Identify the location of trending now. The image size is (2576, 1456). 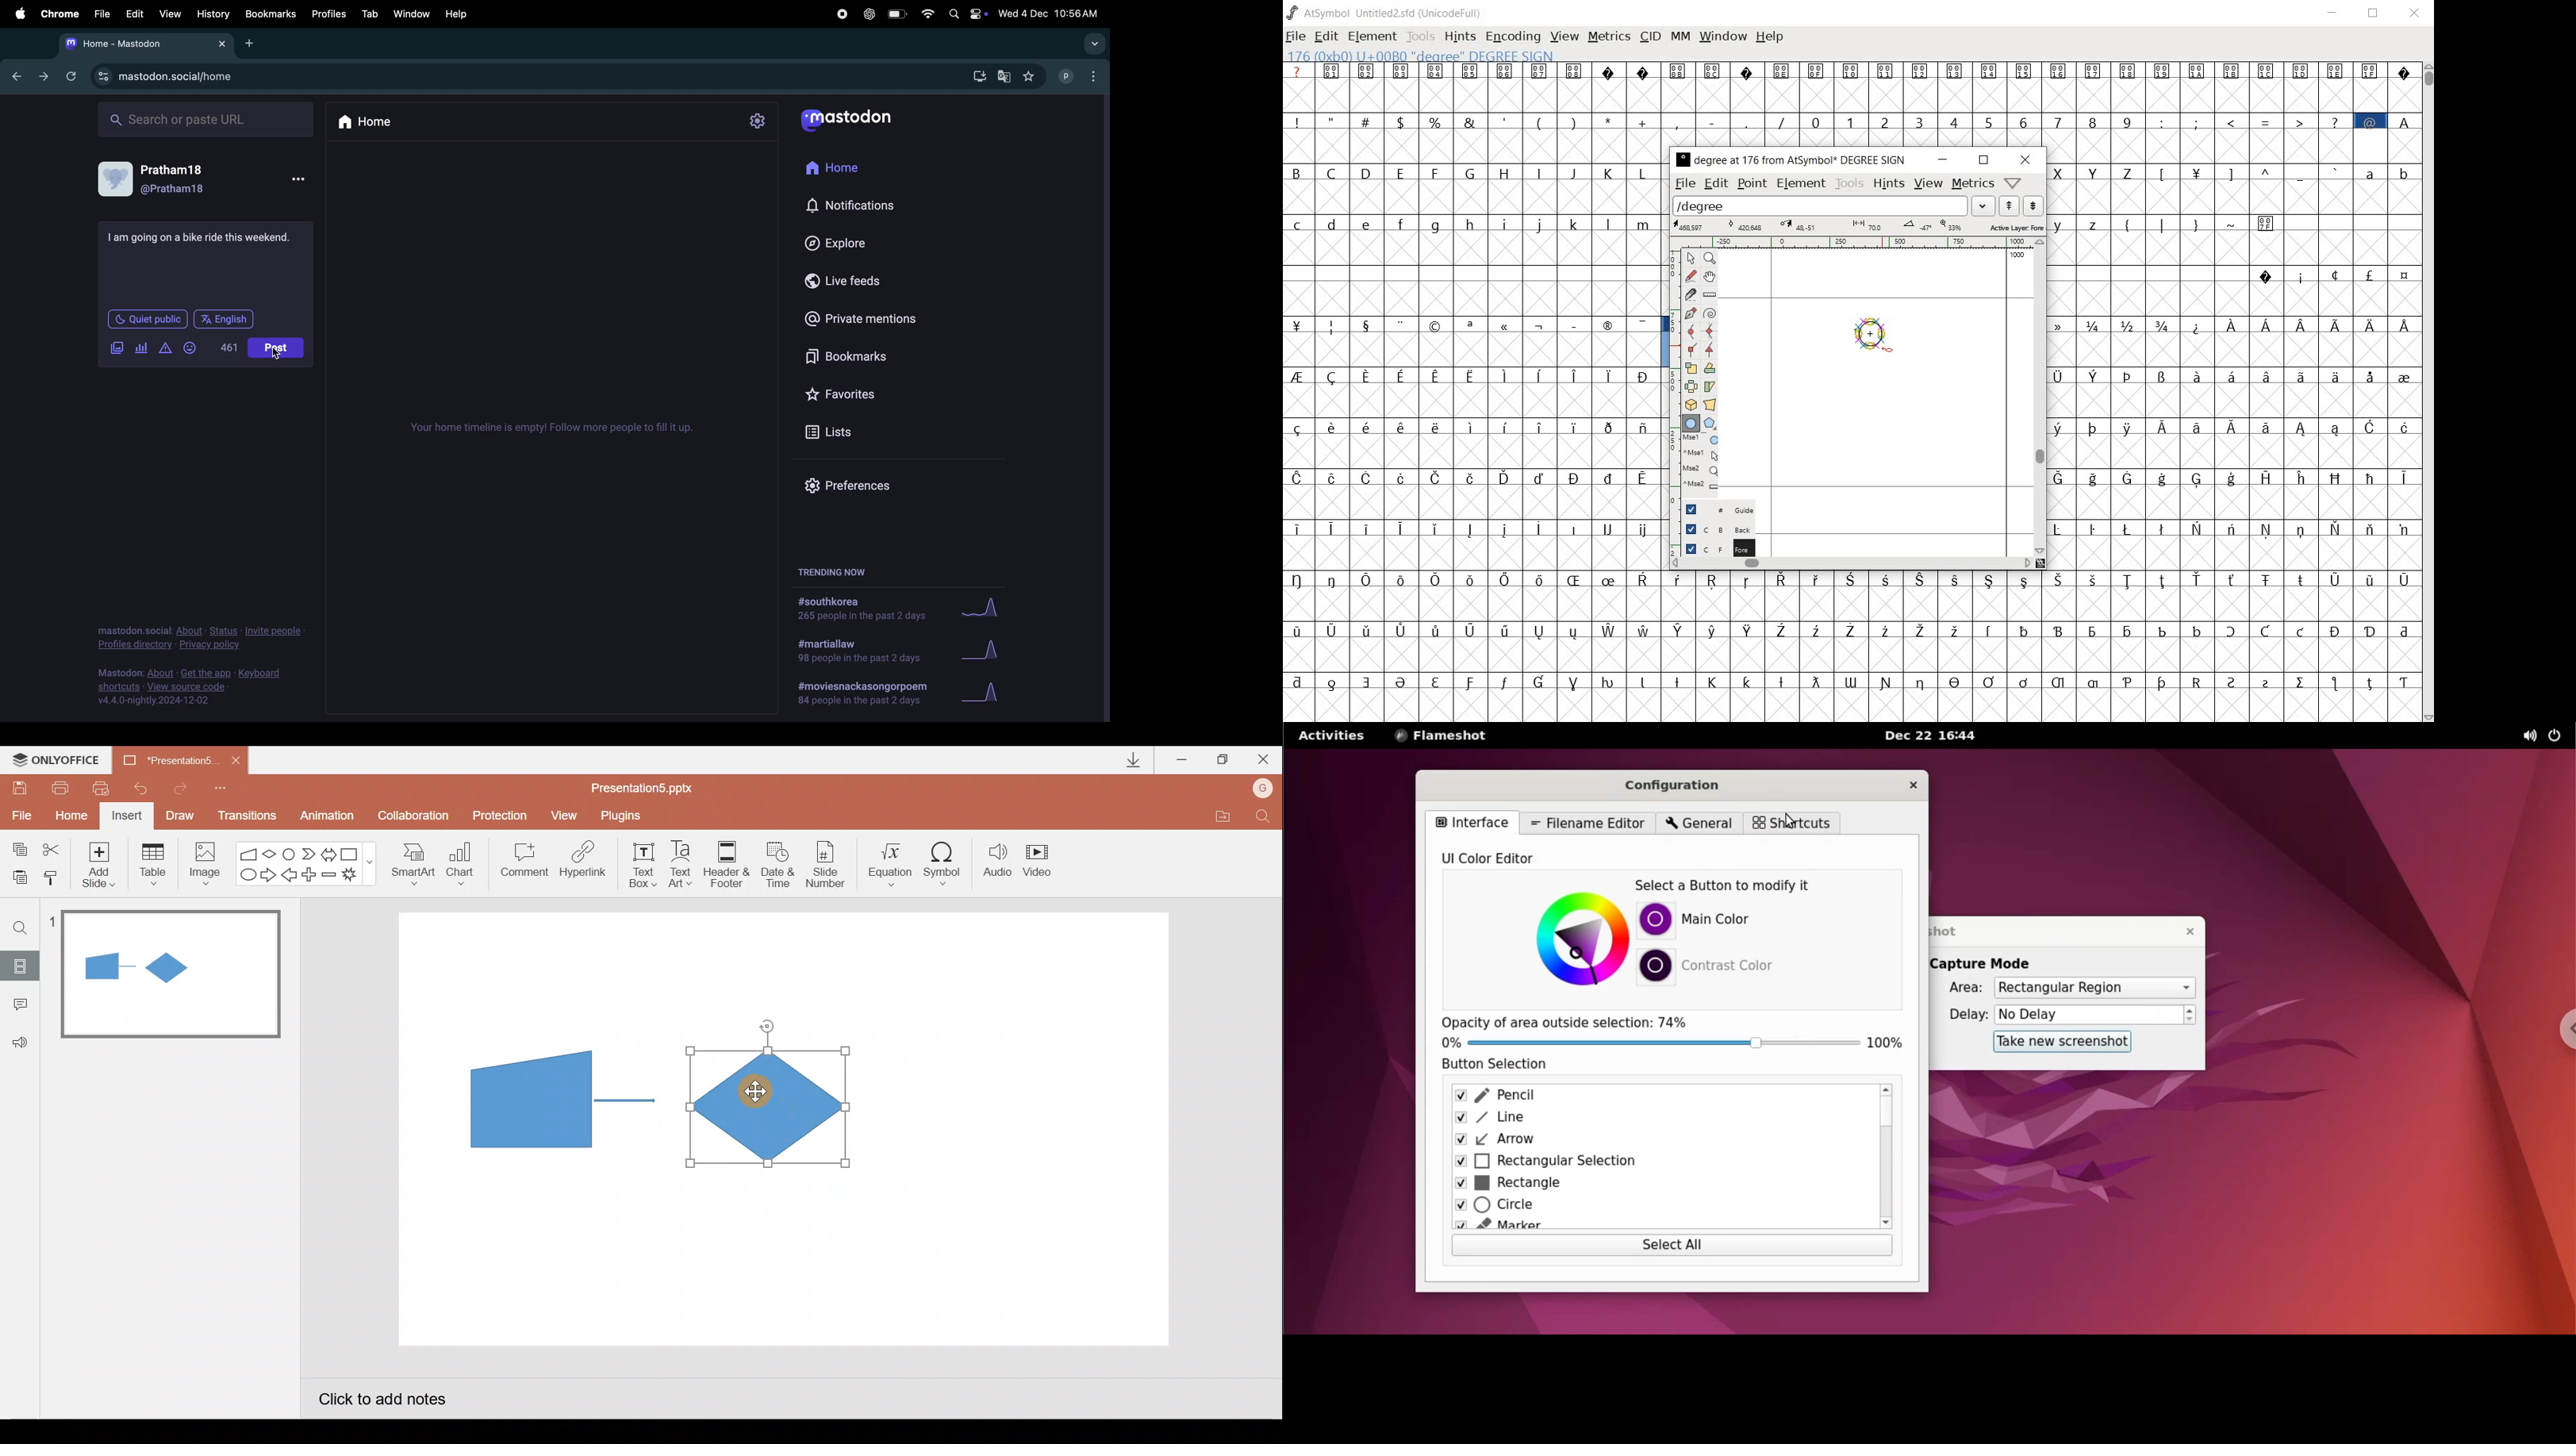
(835, 570).